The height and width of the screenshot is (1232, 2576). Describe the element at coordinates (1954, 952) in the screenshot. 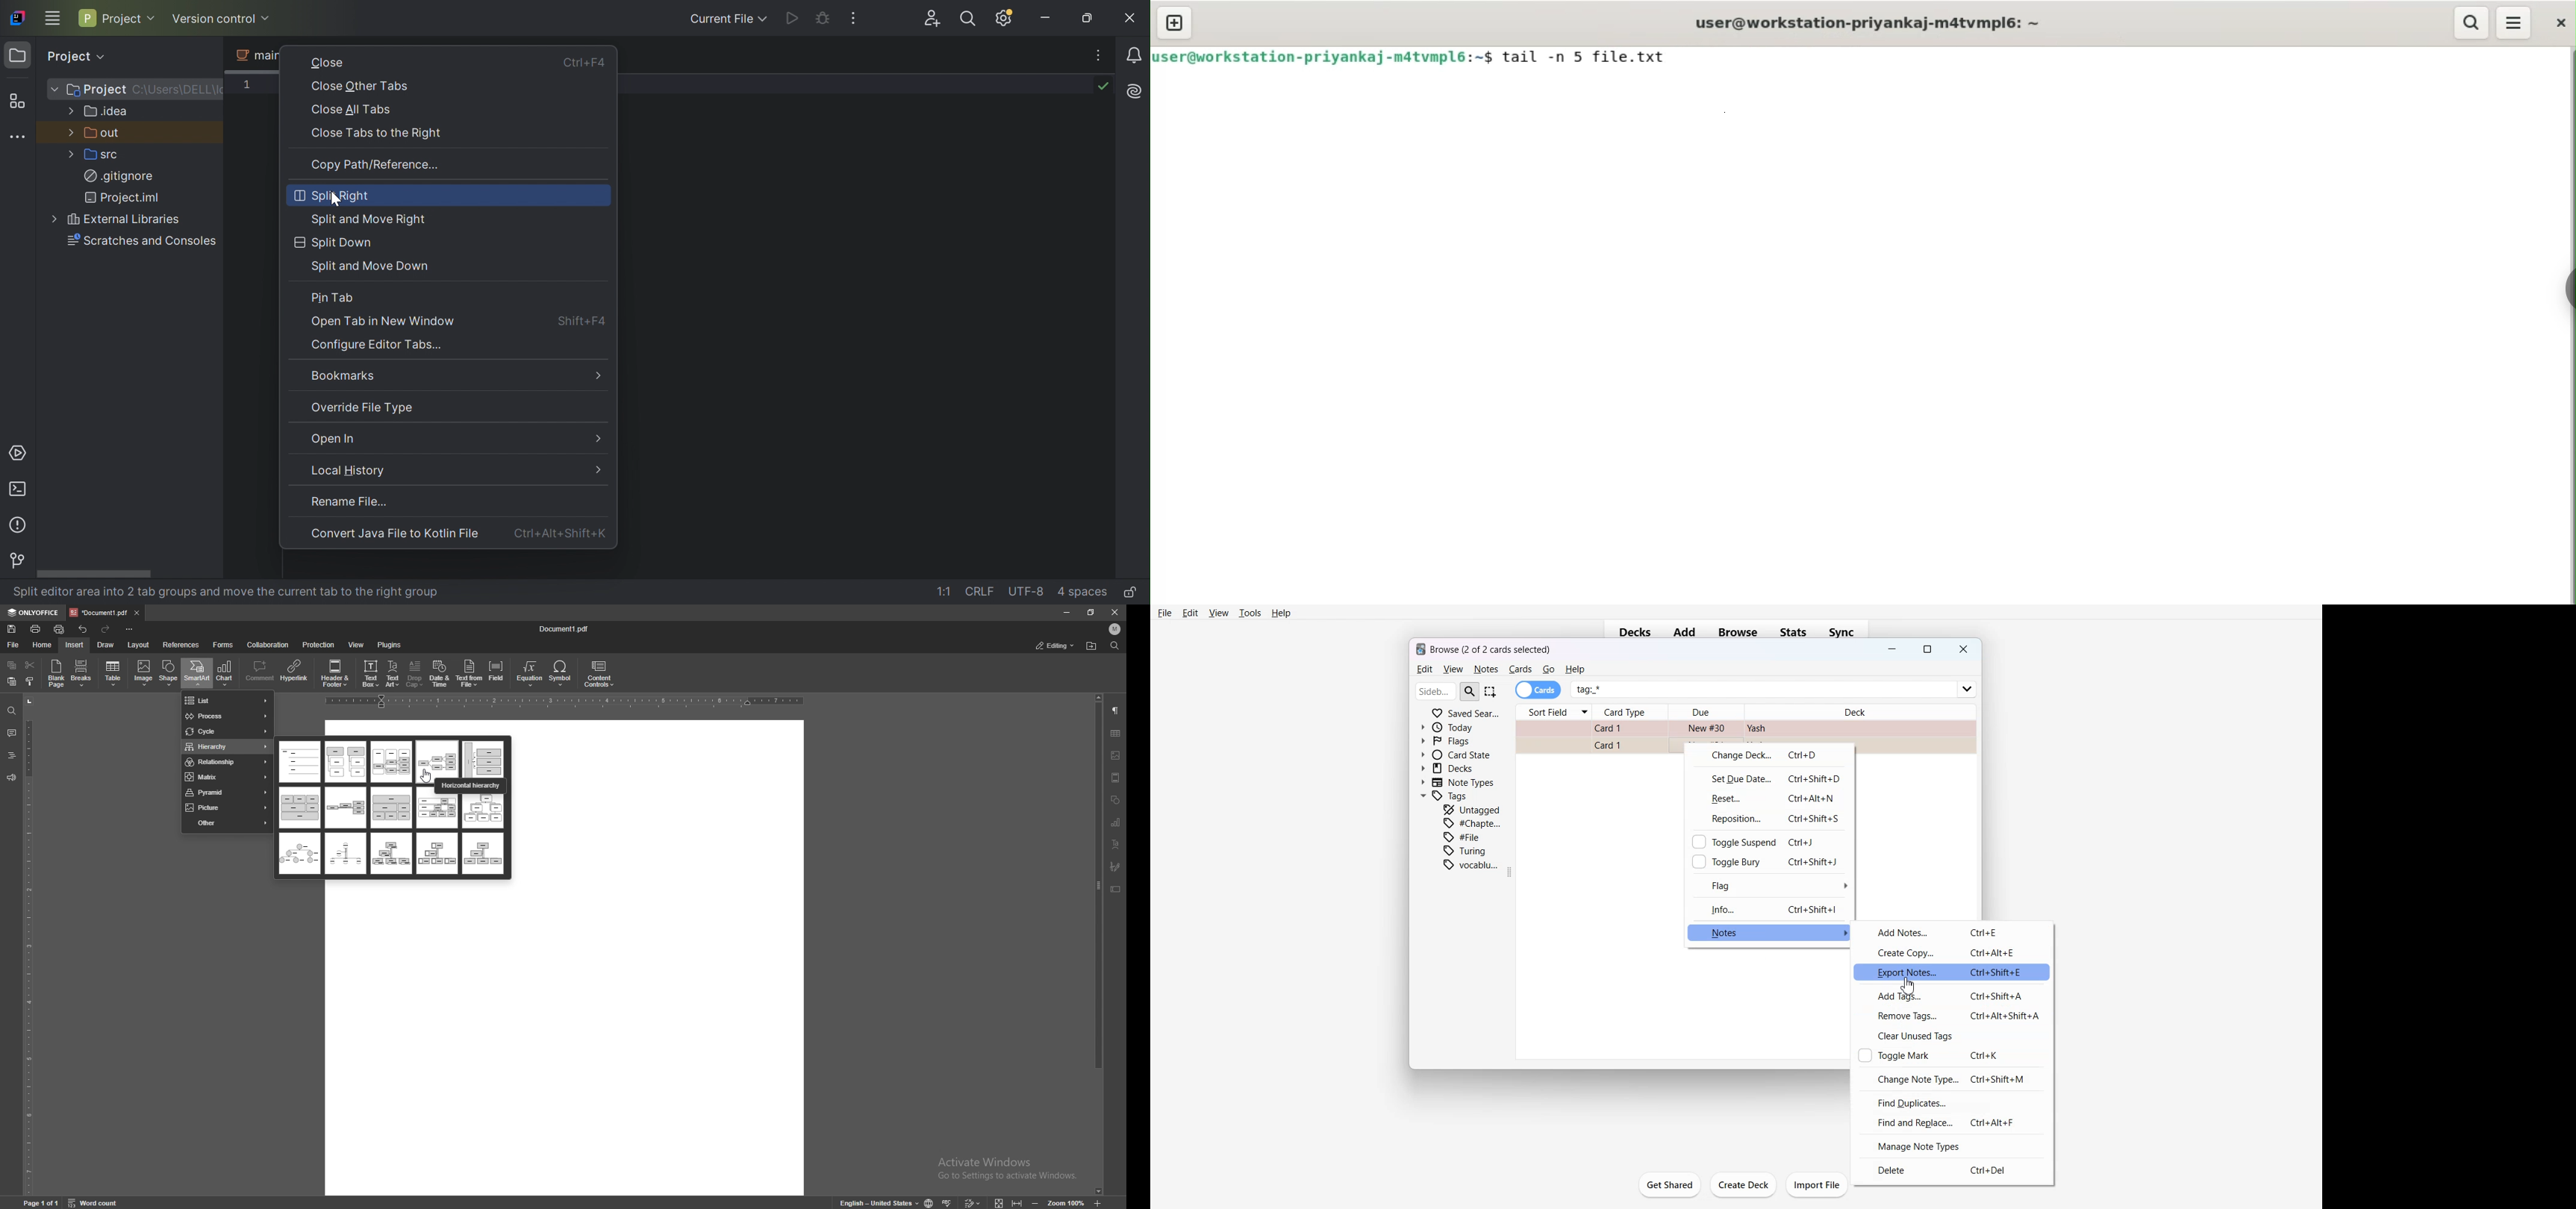

I see `Create Copy` at that location.